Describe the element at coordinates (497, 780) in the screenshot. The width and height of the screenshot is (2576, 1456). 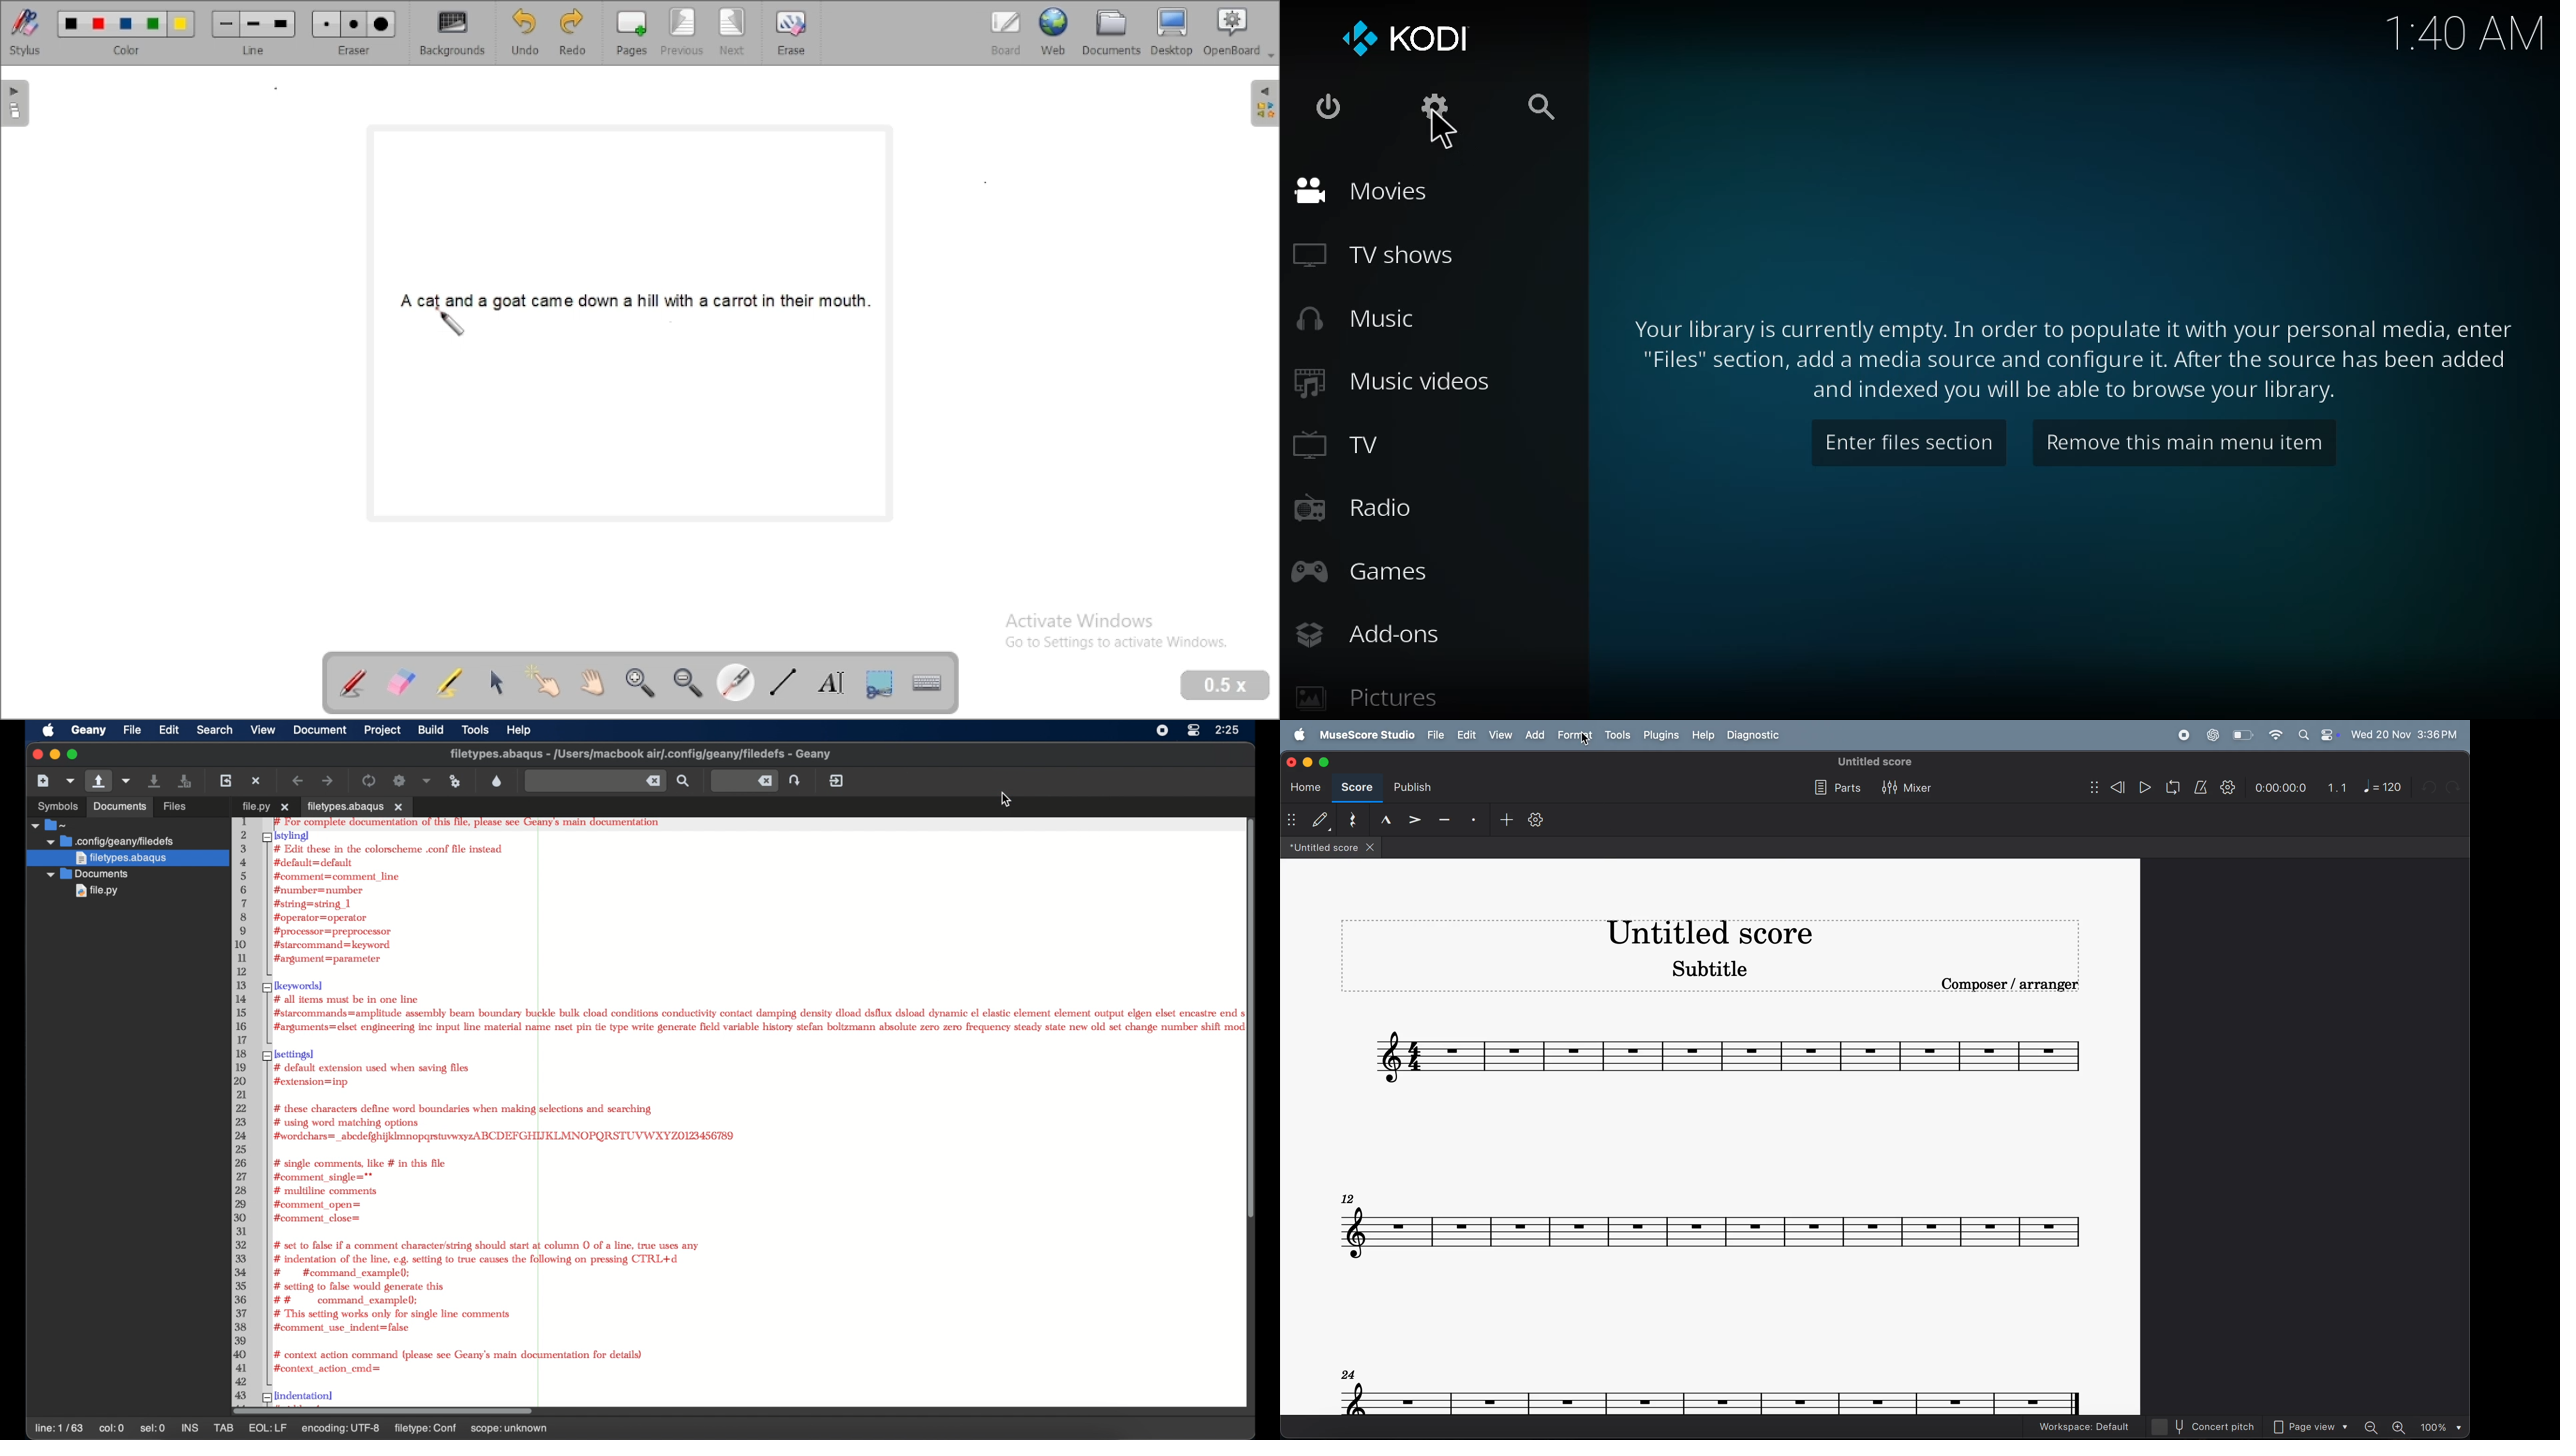
I see `color looser dialog` at that location.